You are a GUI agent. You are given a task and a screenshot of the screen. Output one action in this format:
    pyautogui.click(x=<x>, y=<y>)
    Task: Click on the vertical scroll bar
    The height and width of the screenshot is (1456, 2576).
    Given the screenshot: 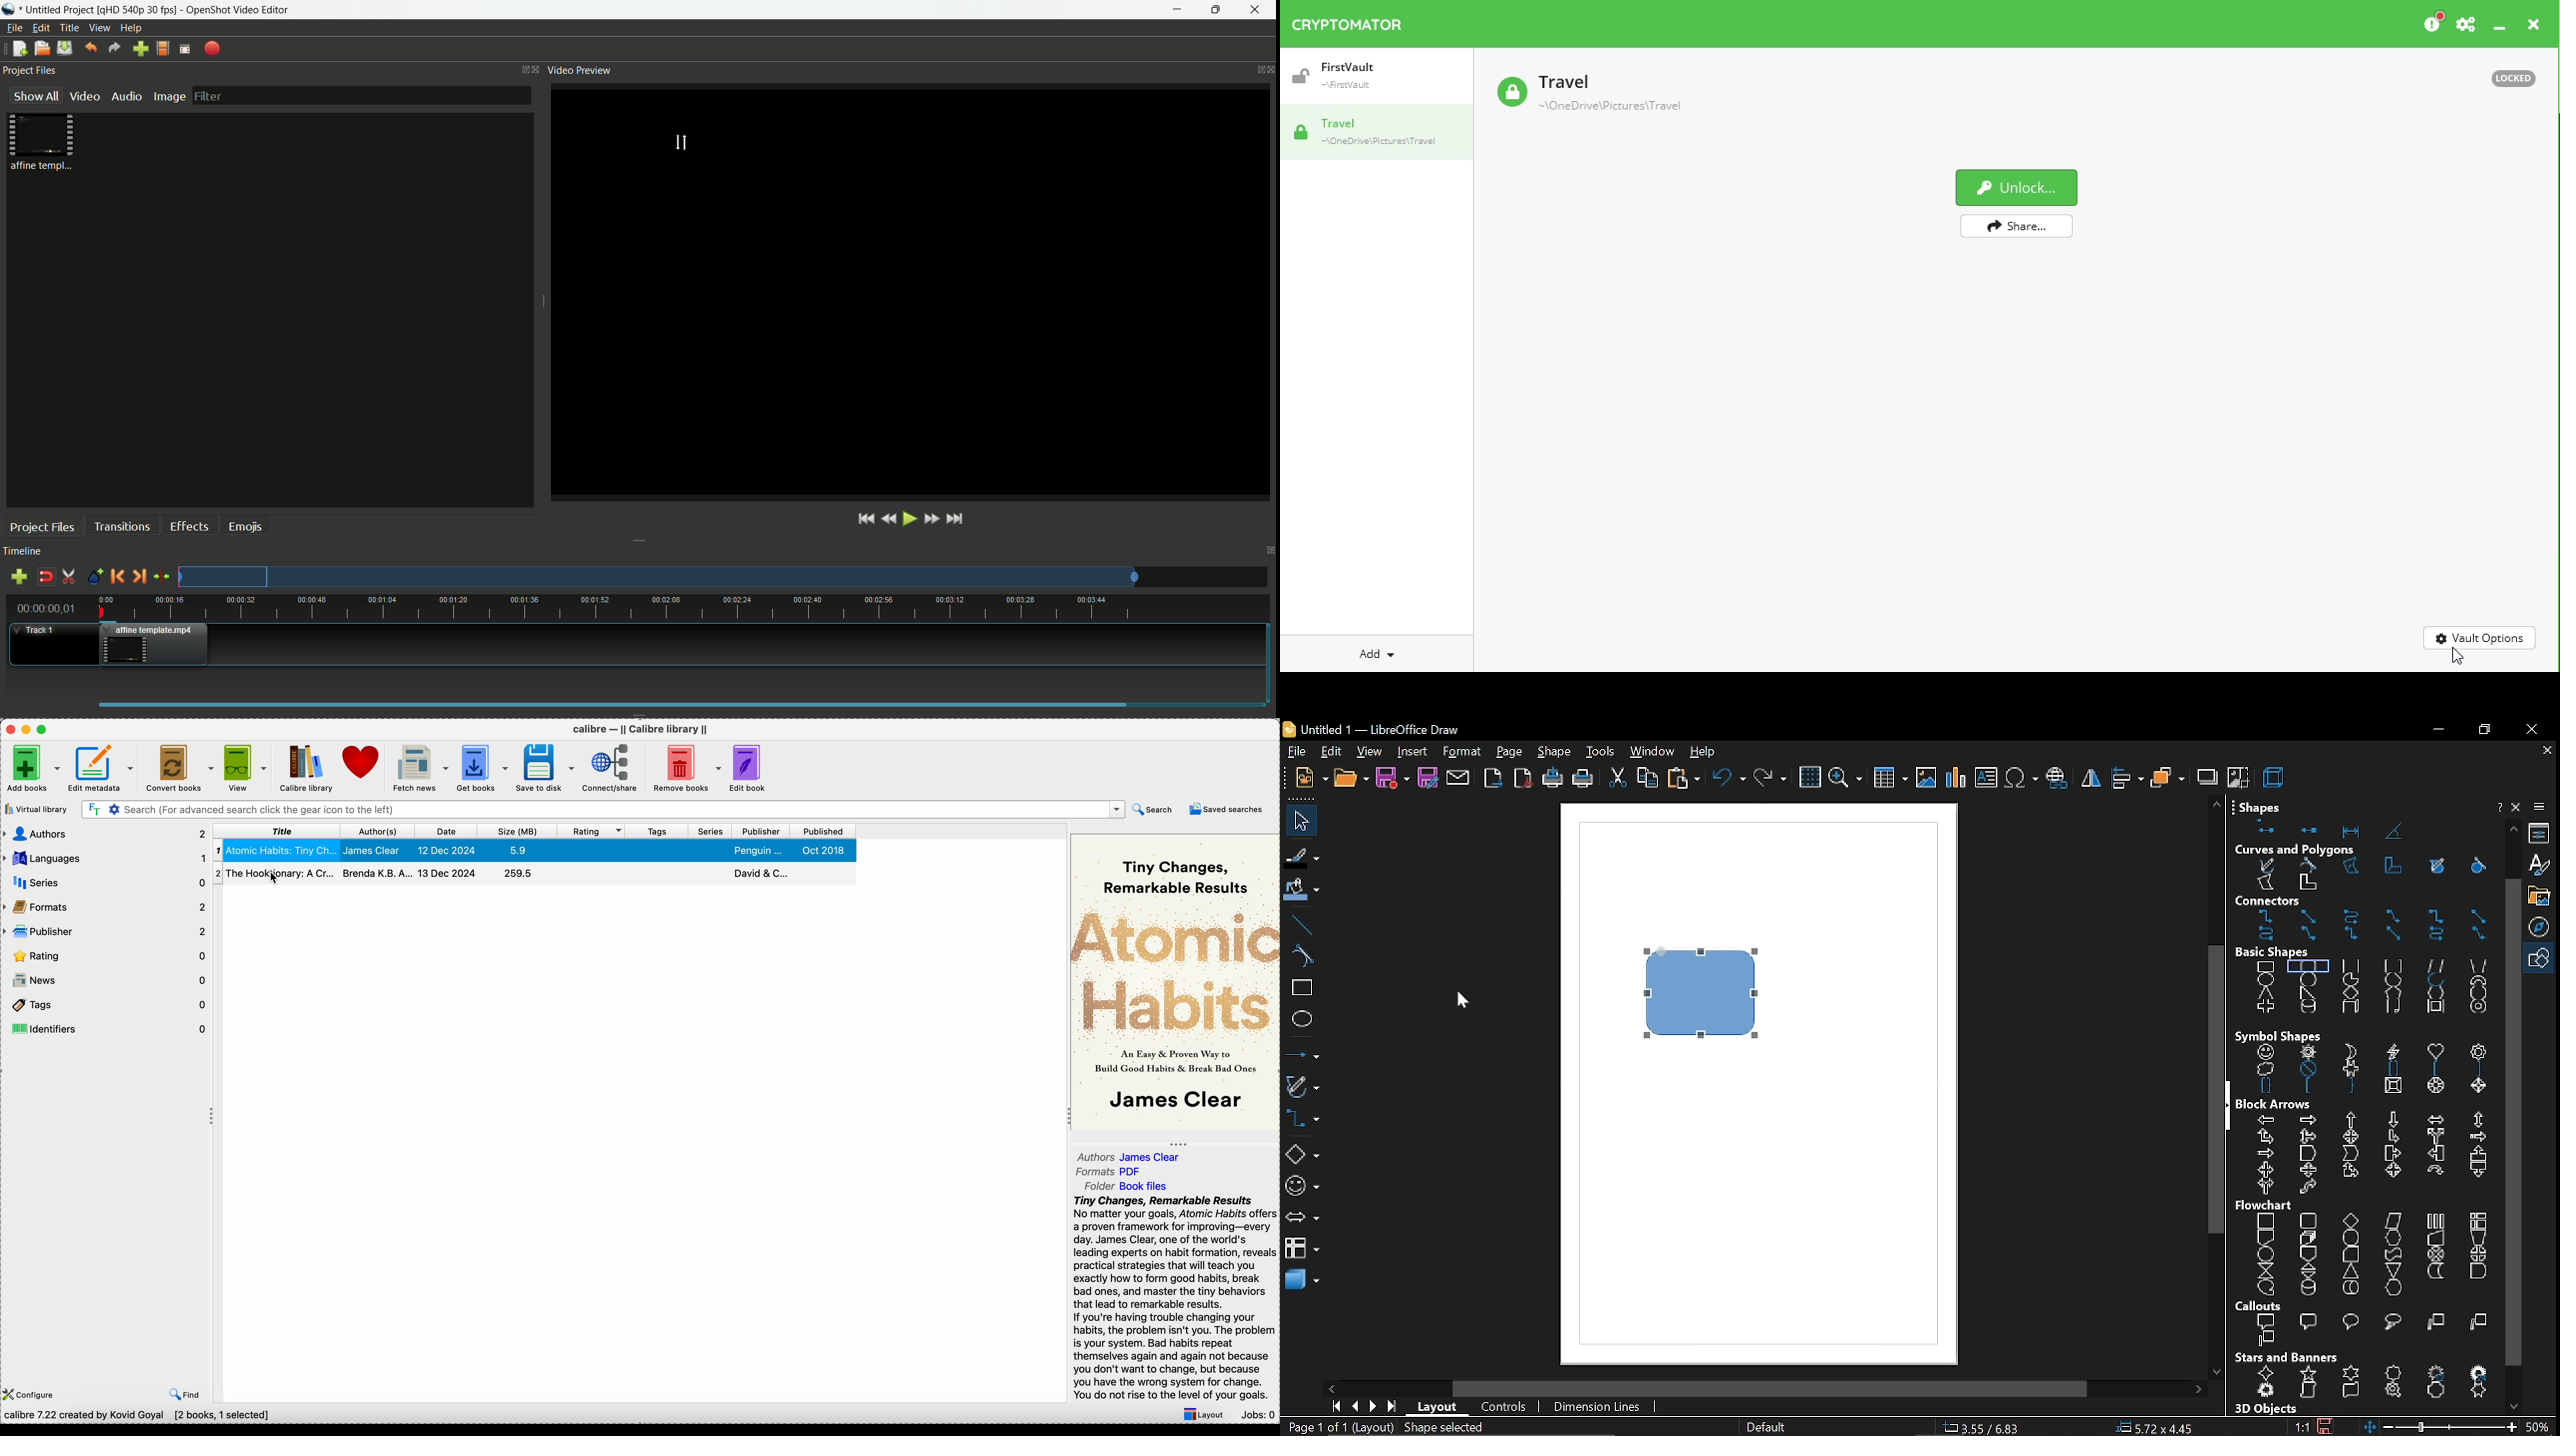 What is the action you would take?
    pyautogui.click(x=2209, y=1093)
    